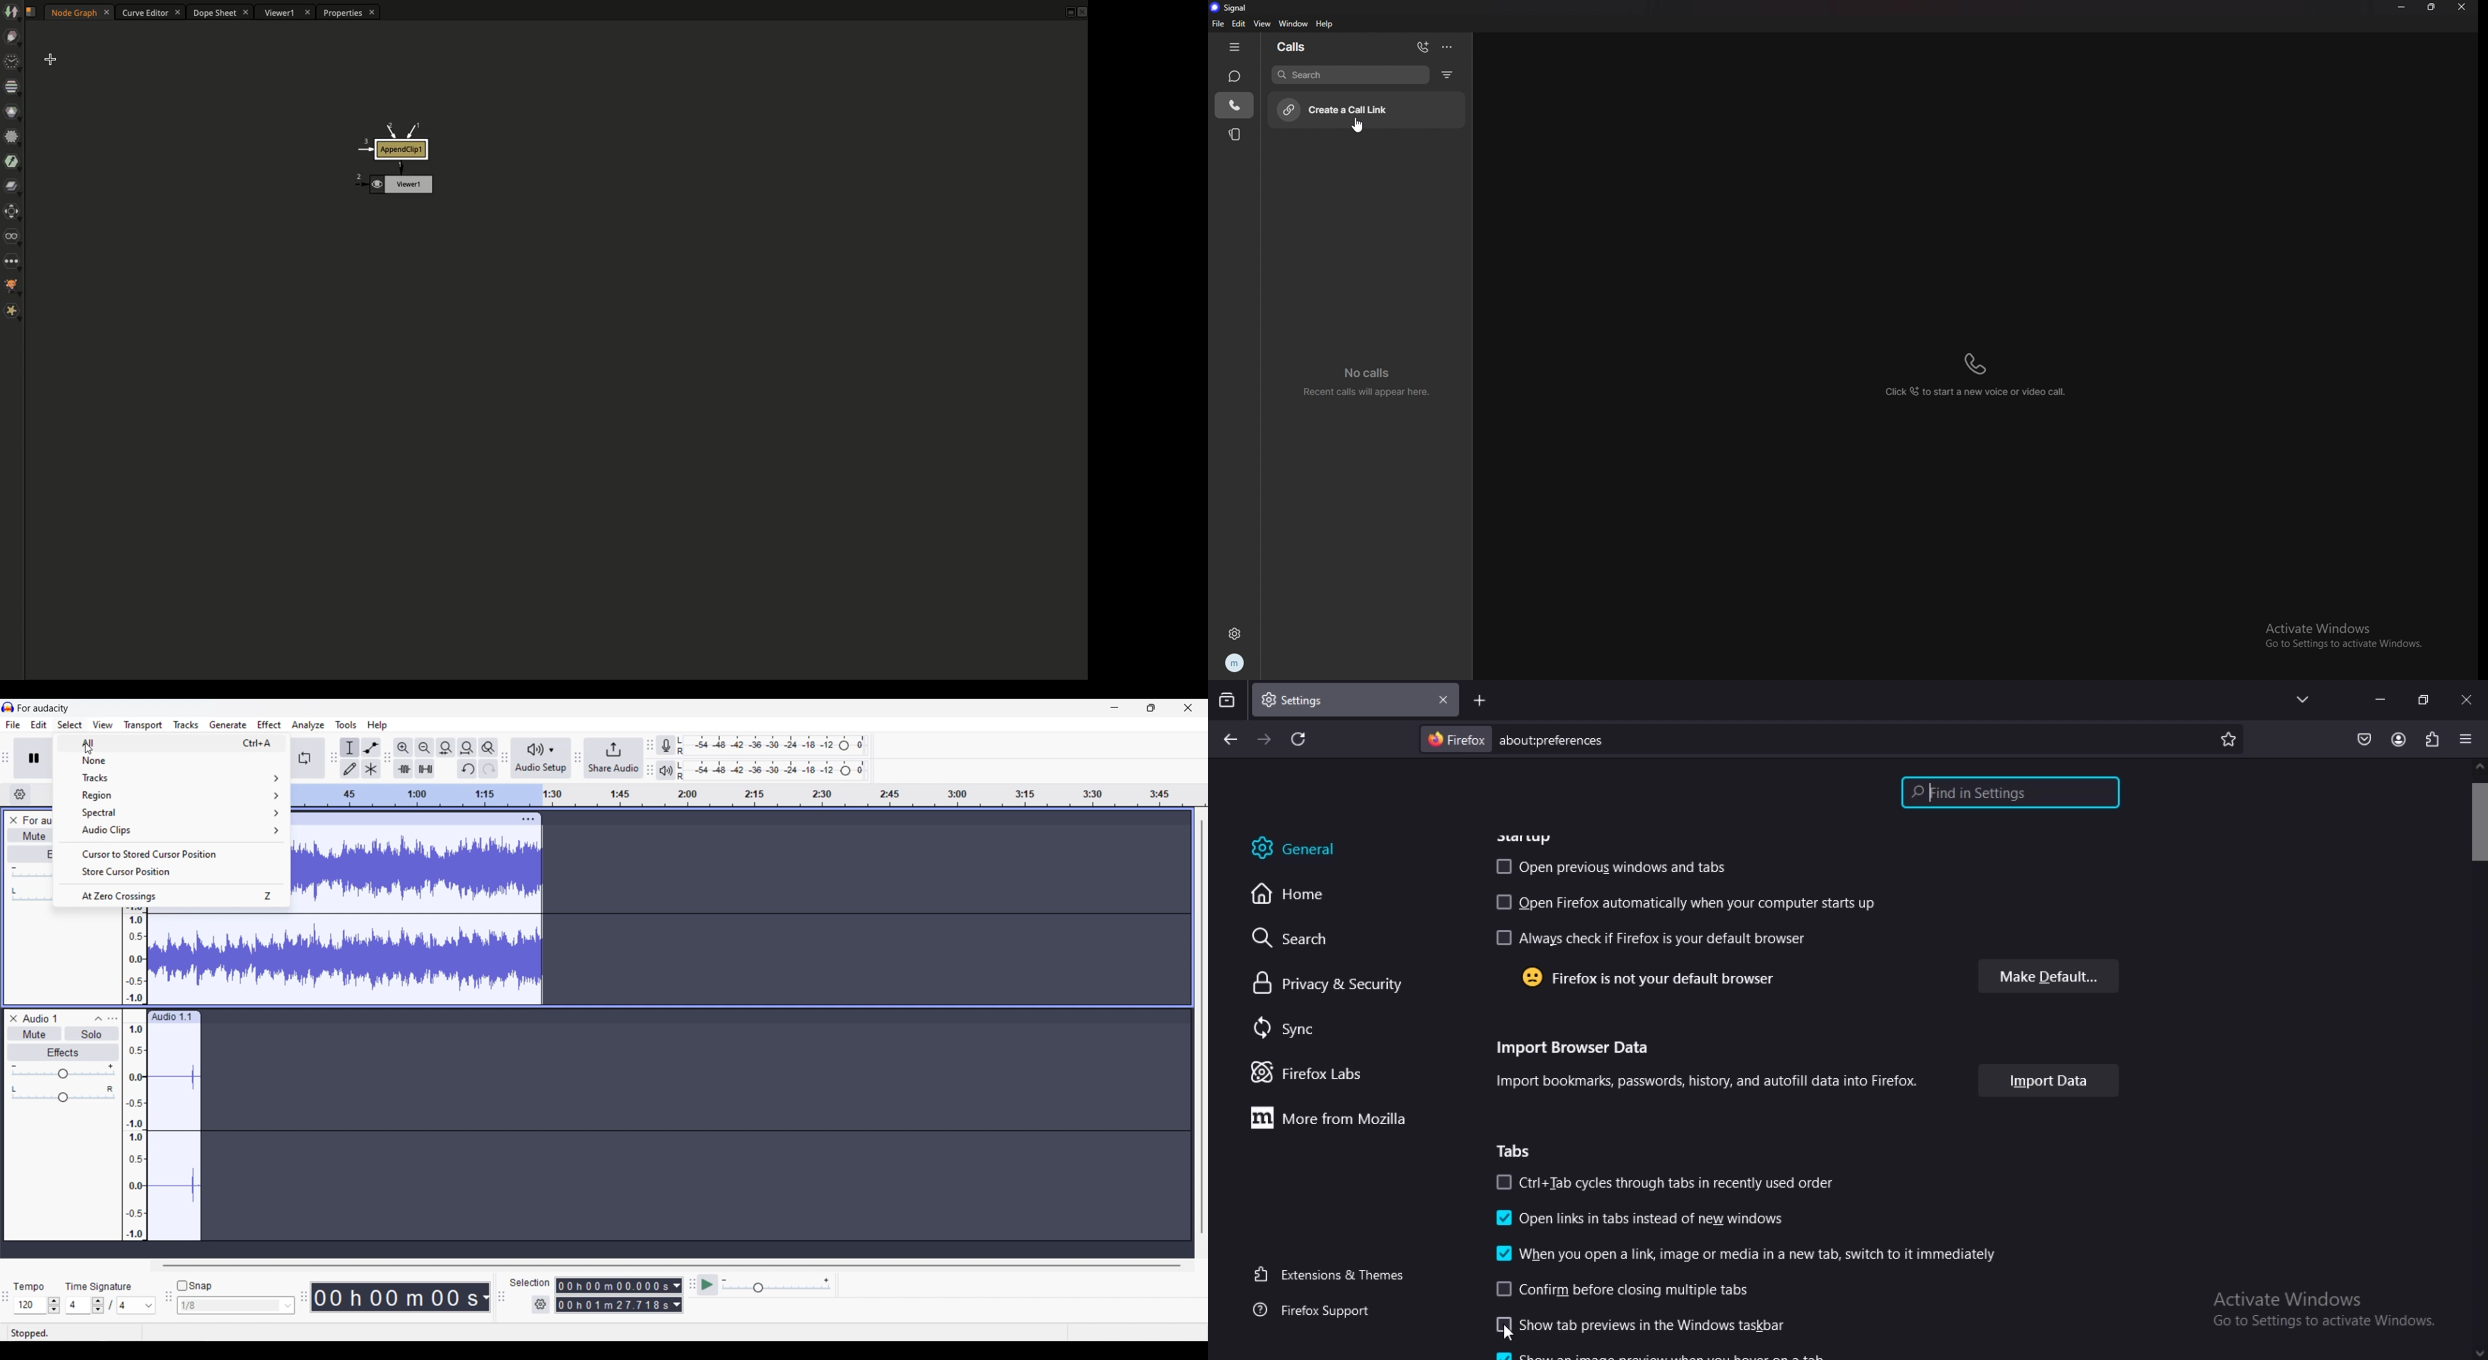 This screenshot has height=1372, width=2492. Describe the element at coordinates (666, 745) in the screenshot. I see `Record meter` at that location.